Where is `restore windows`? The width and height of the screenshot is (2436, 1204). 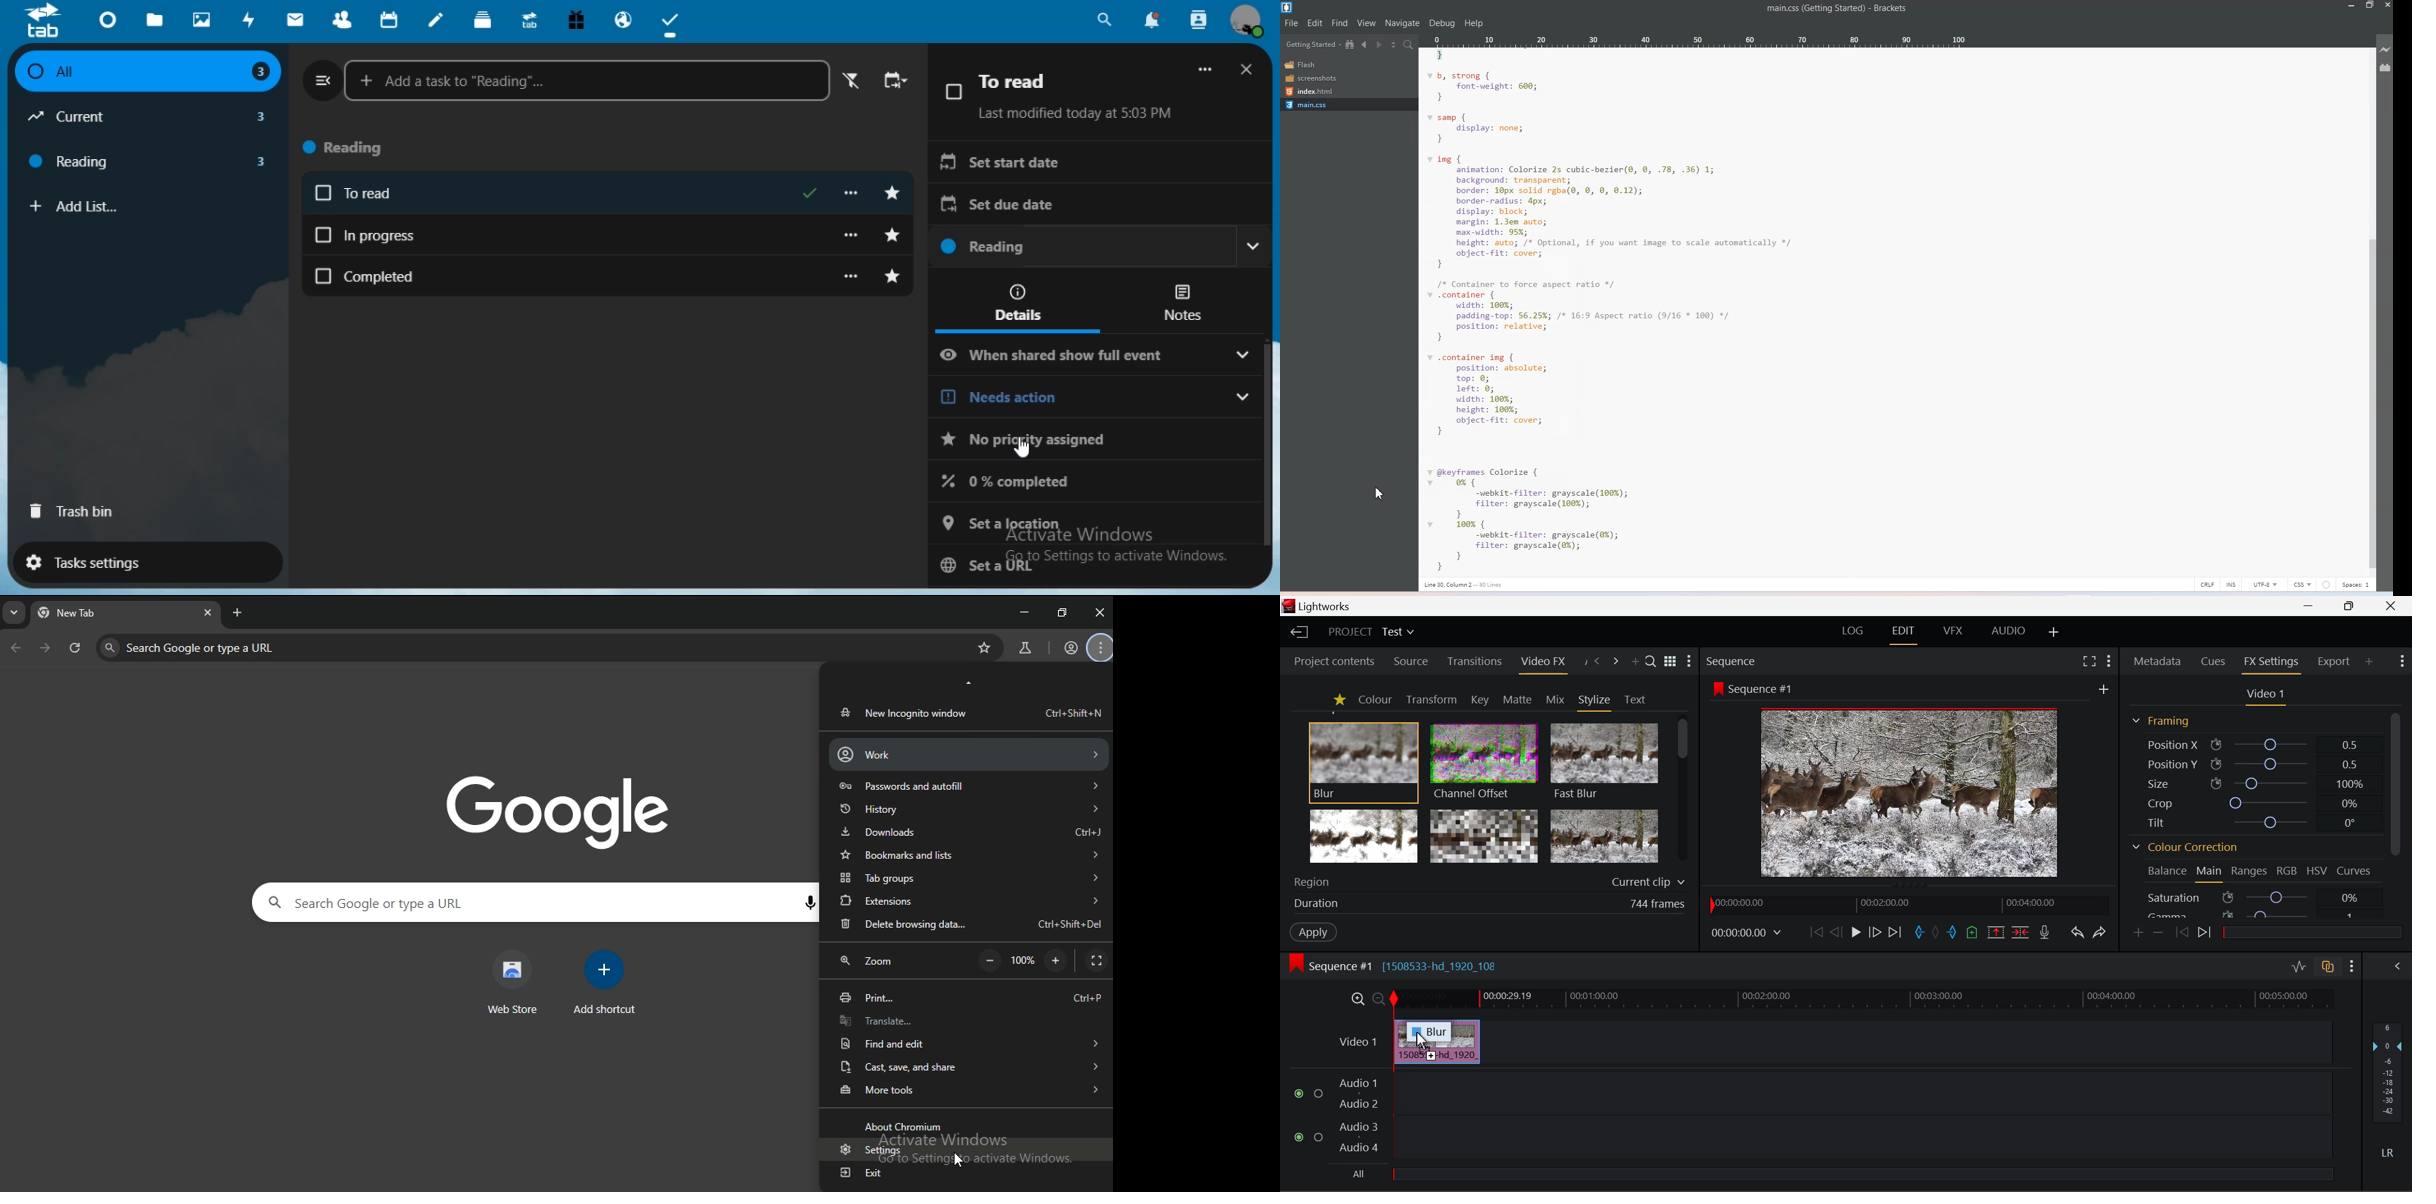
restore windows is located at coordinates (1063, 612).